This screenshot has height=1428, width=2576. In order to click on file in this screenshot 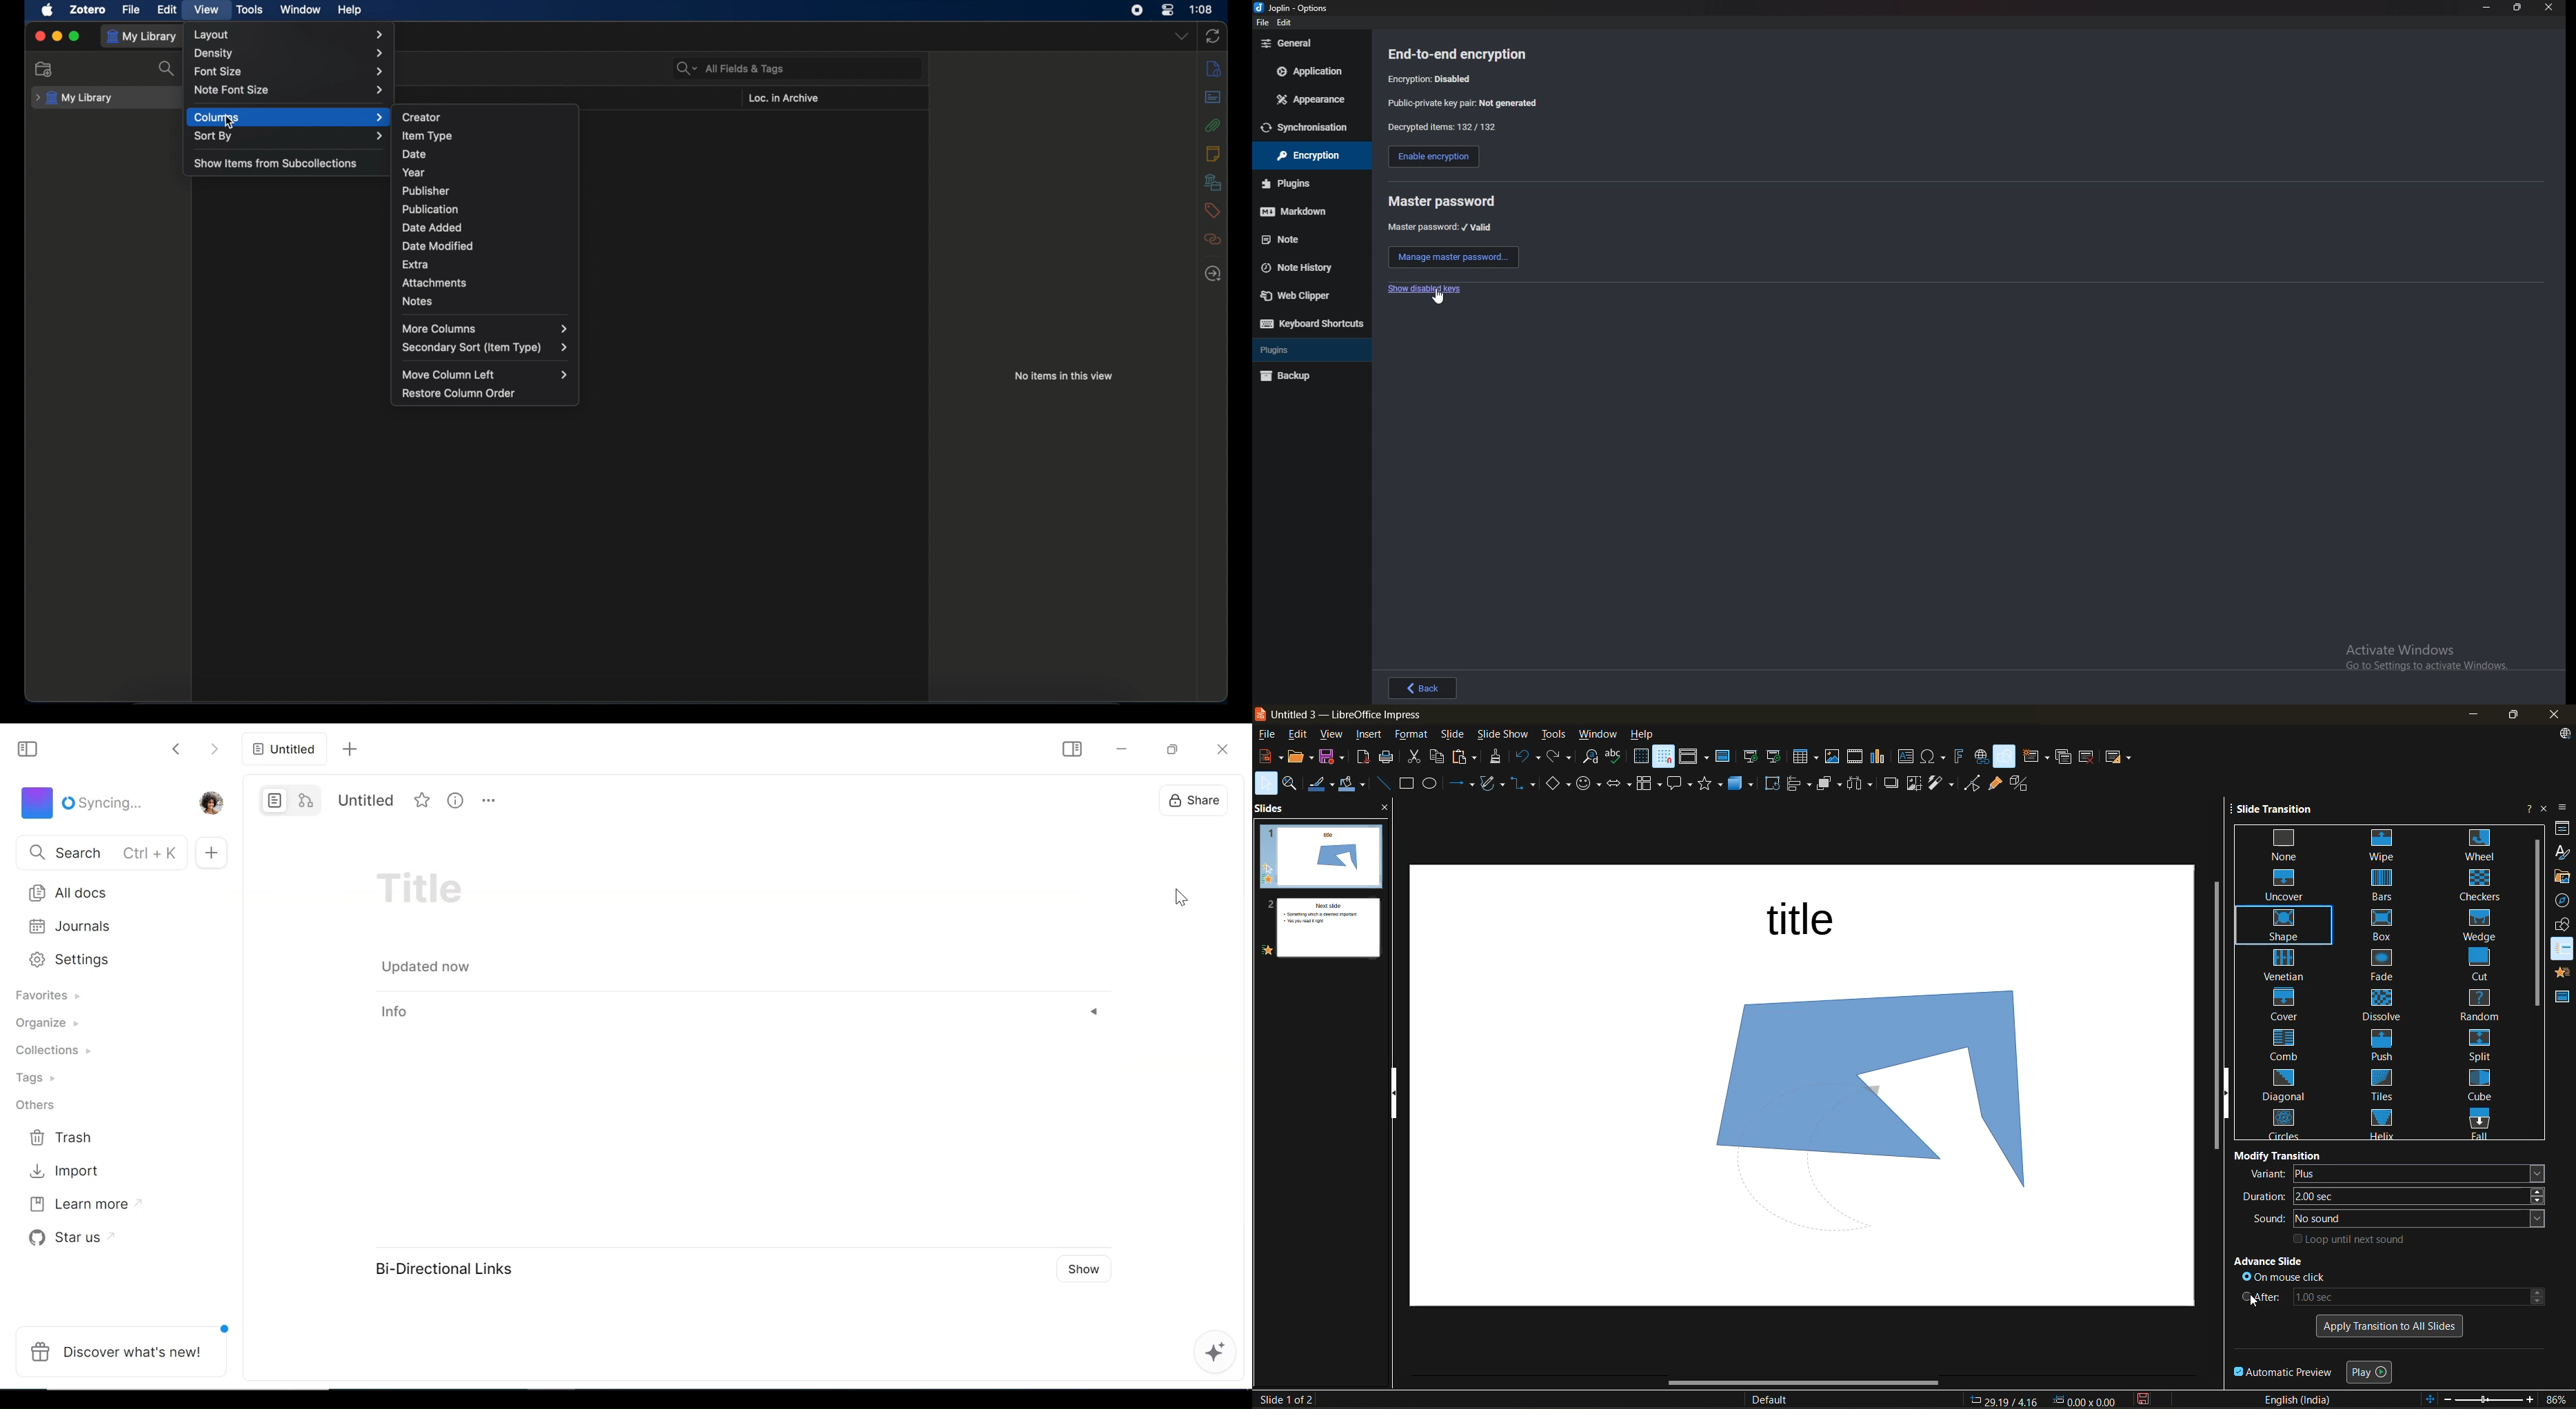, I will do `click(132, 10)`.